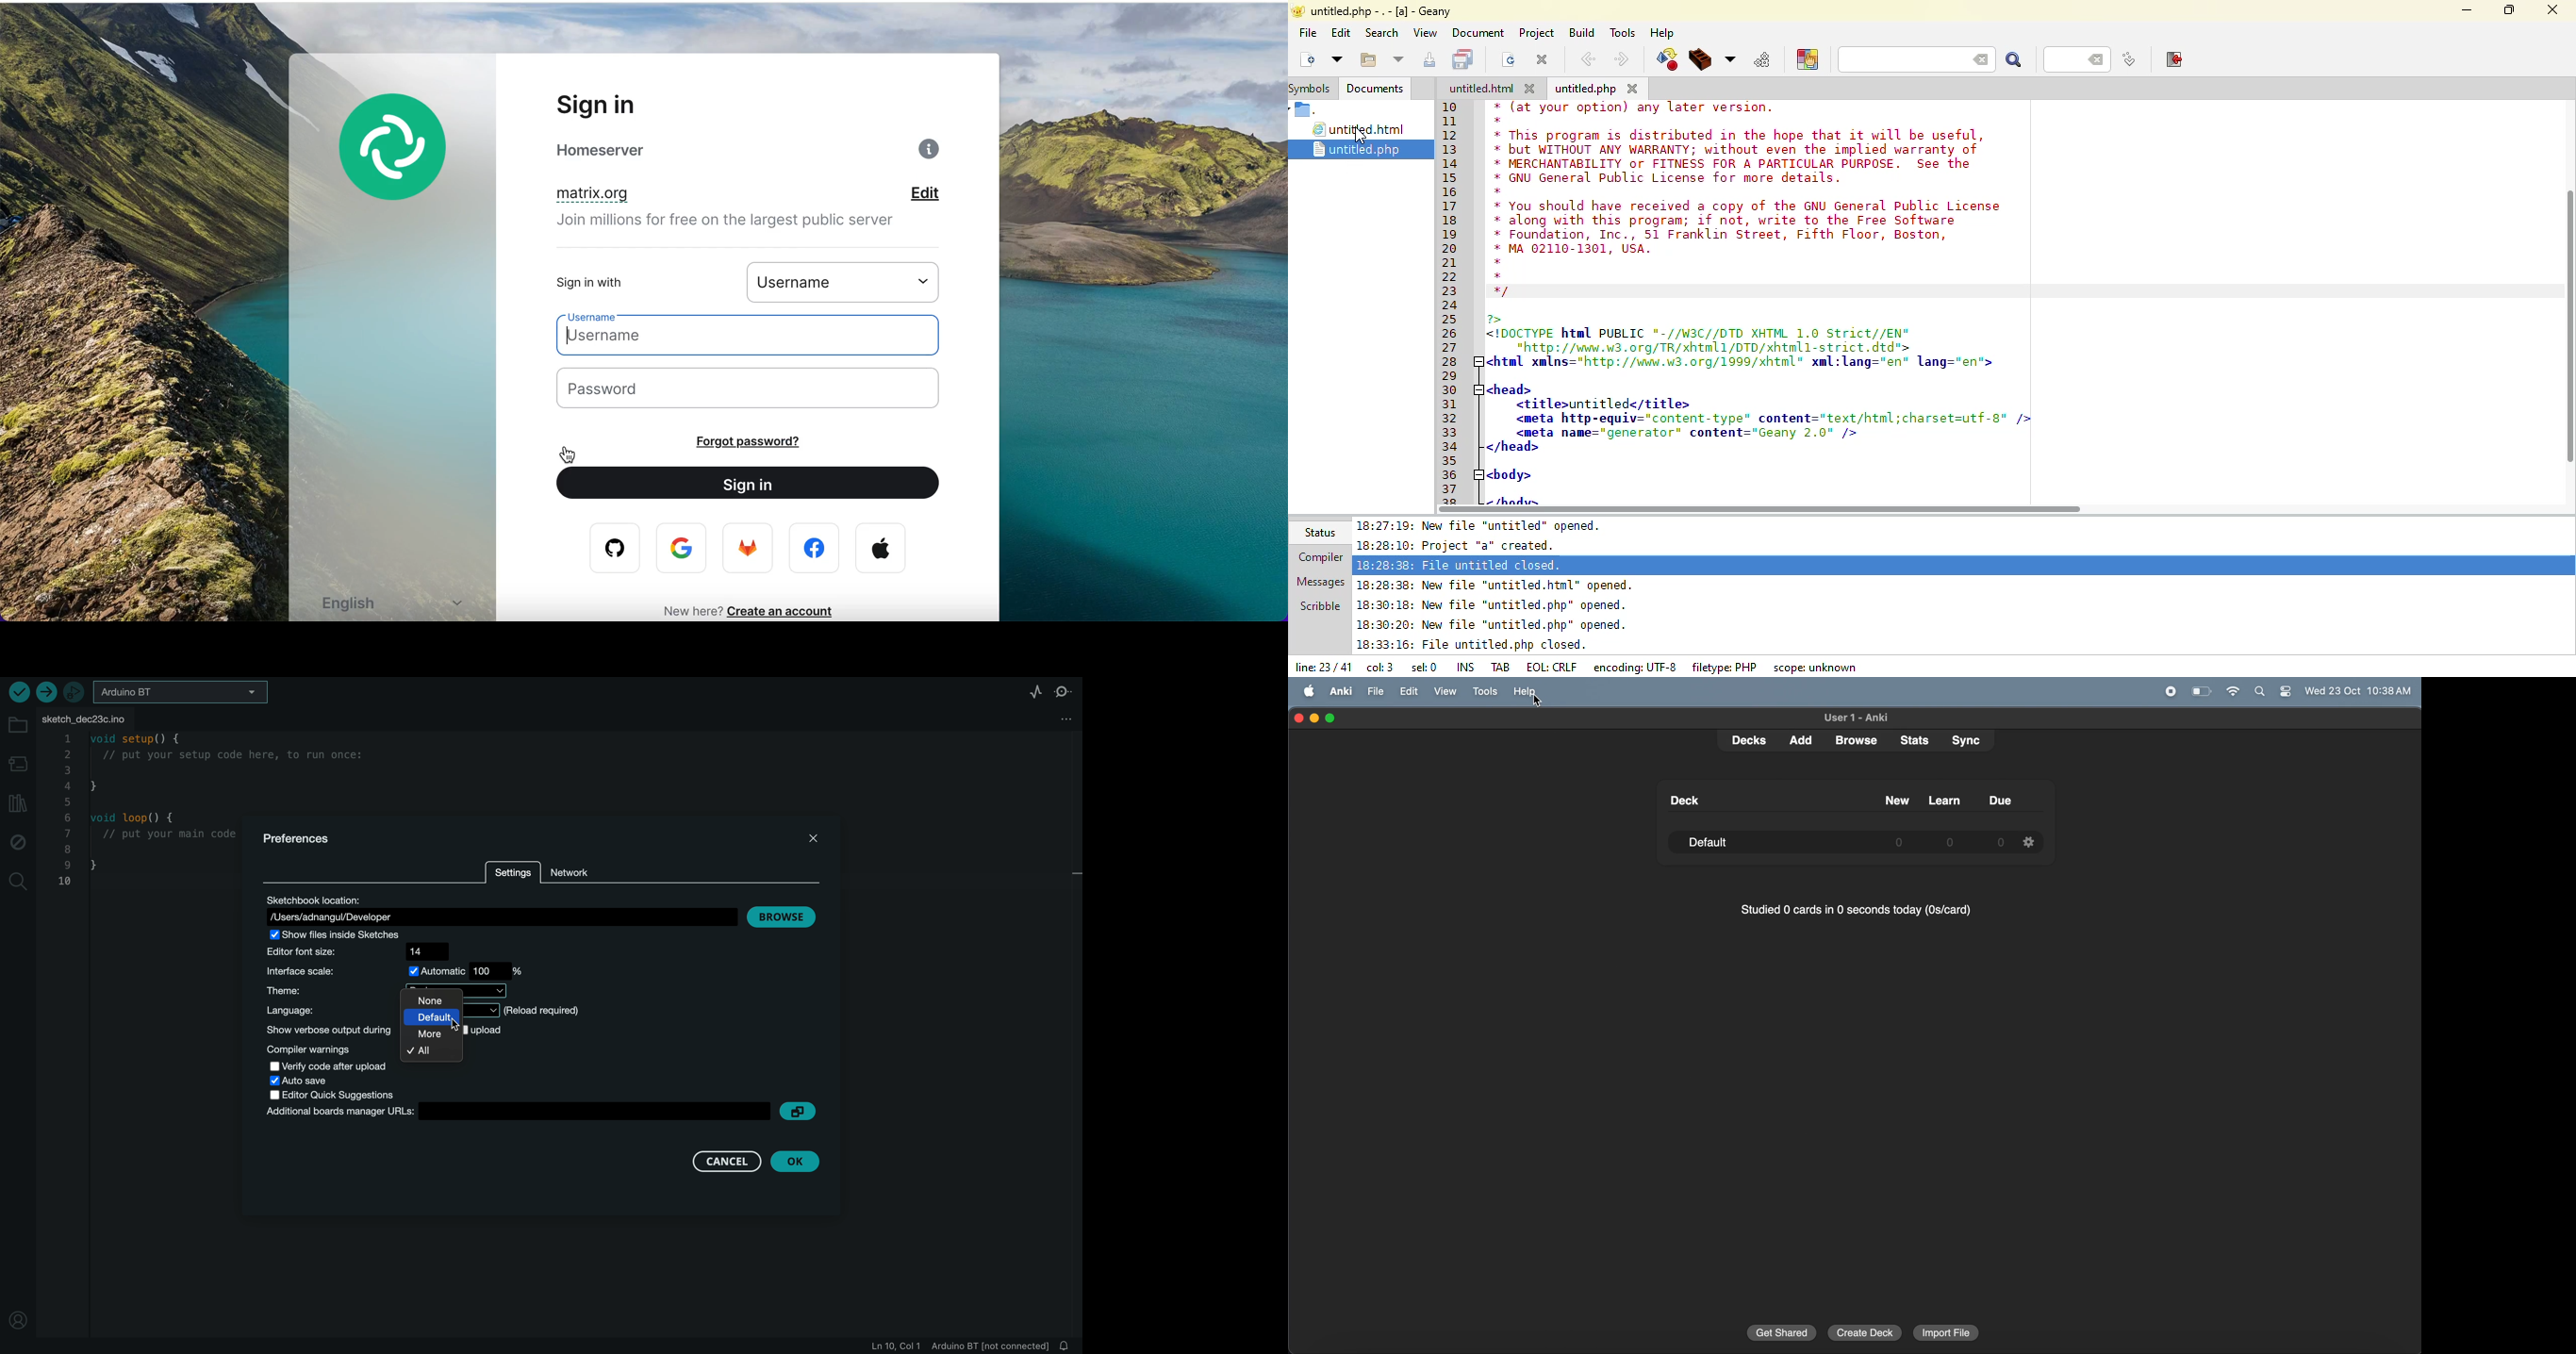 This screenshot has width=2576, height=1372. What do you see at coordinates (939, 195) in the screenshot?
I see `edit` at bounding box center [939, 195].